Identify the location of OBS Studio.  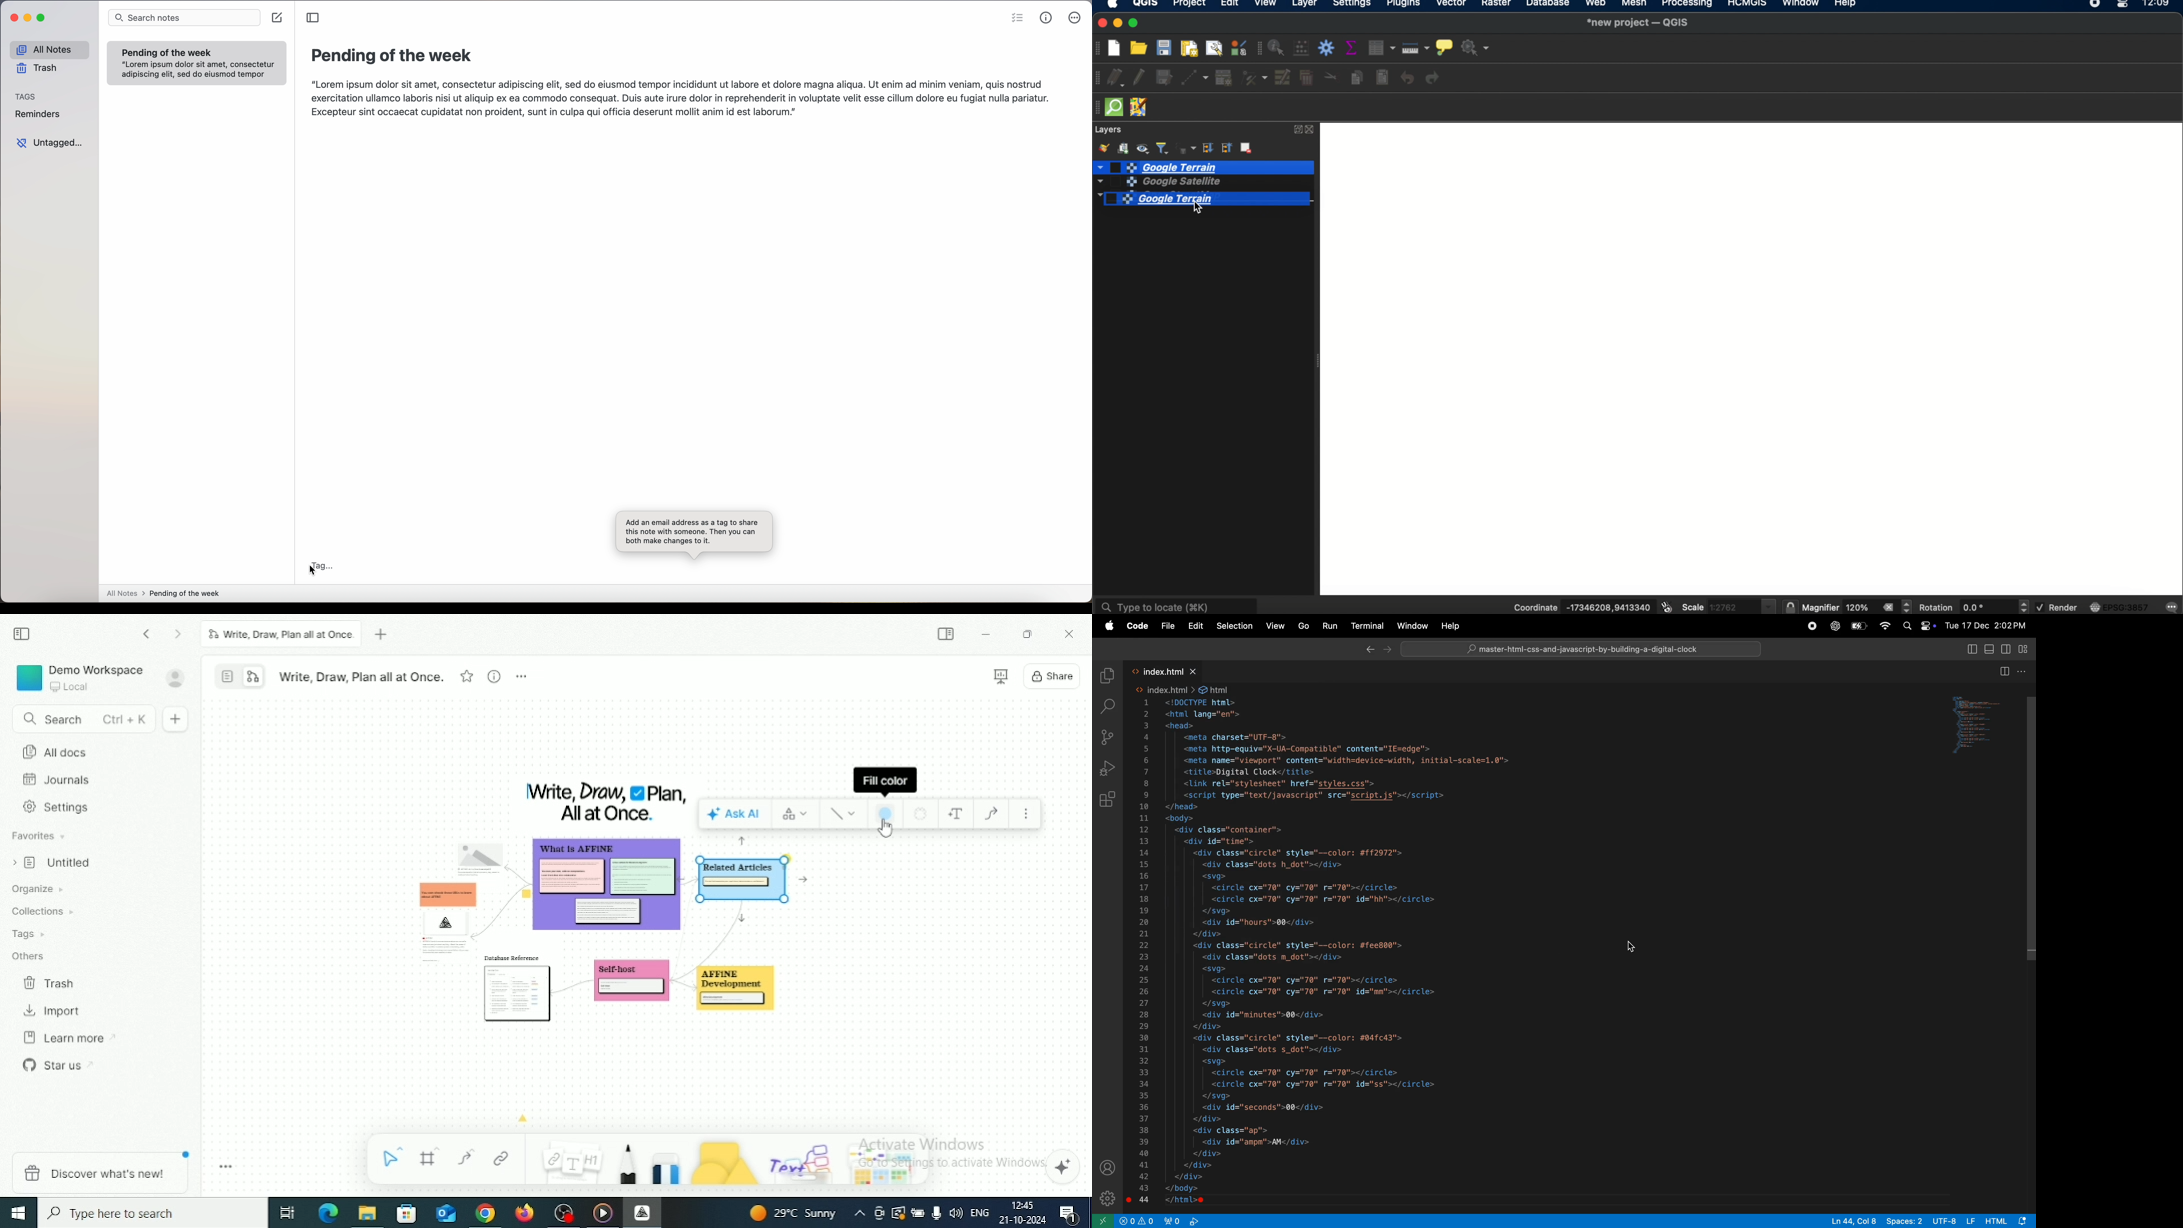
(566, 1213).